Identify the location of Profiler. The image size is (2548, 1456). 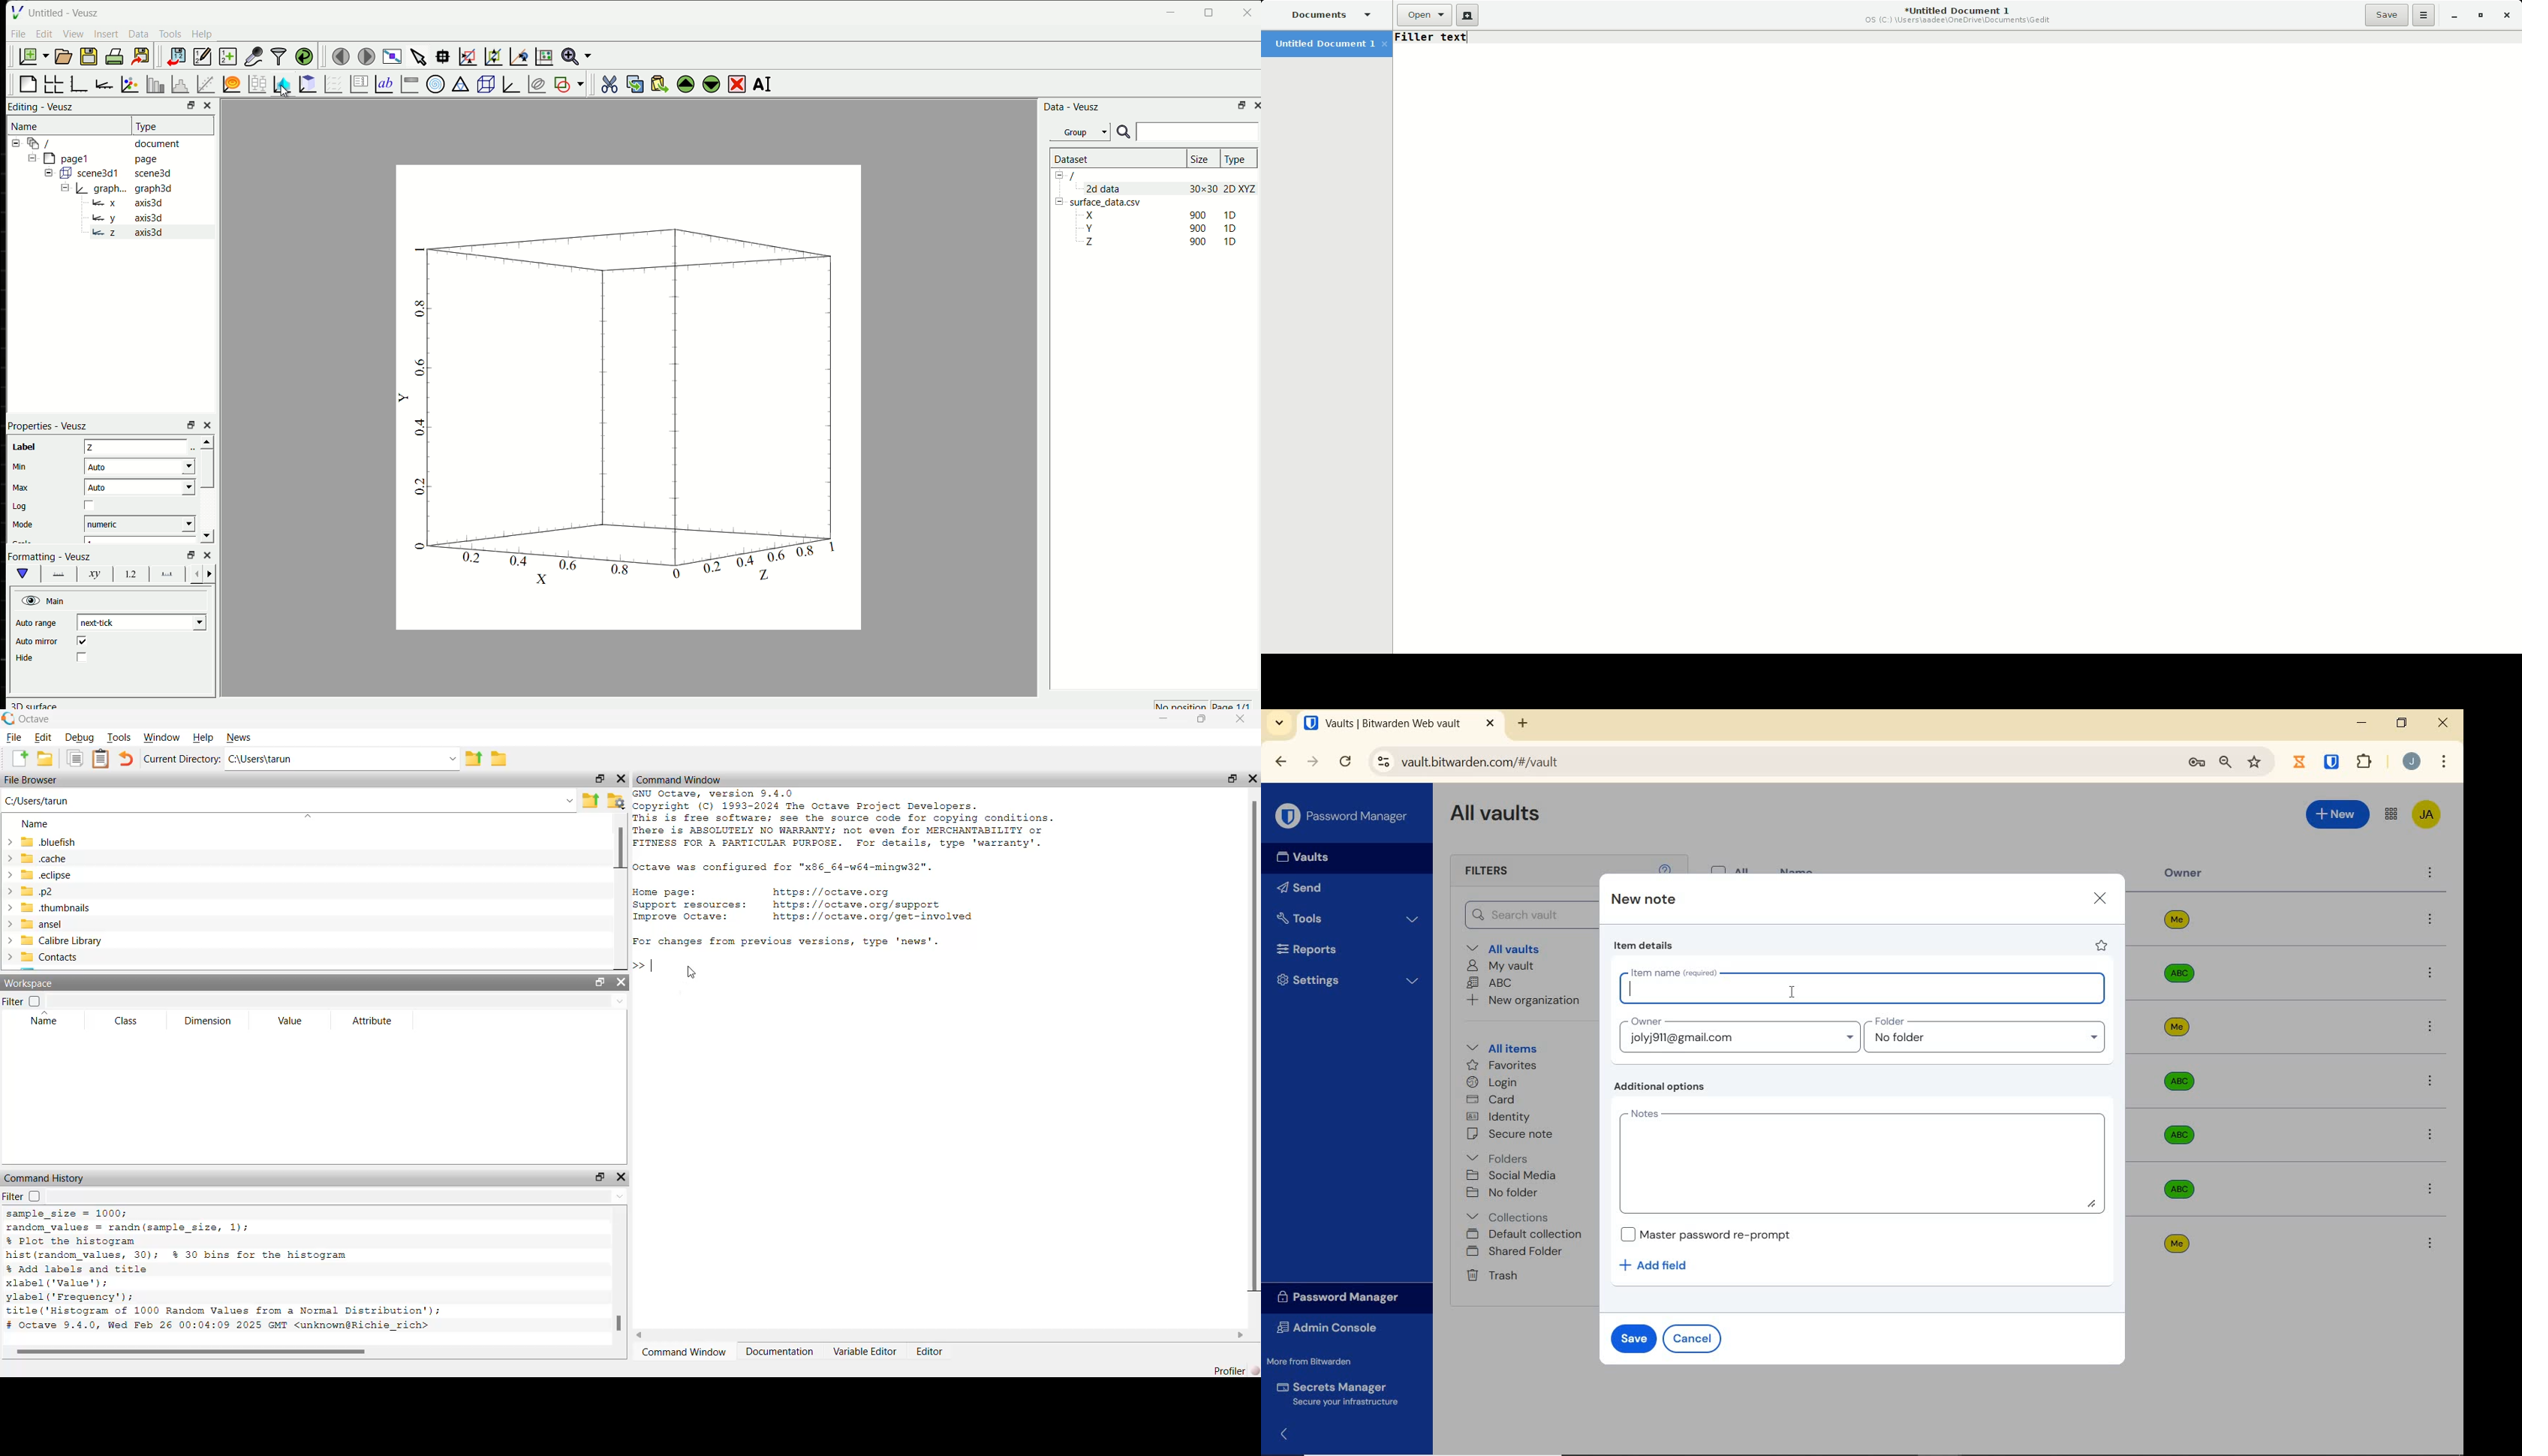
(1235, 1371).